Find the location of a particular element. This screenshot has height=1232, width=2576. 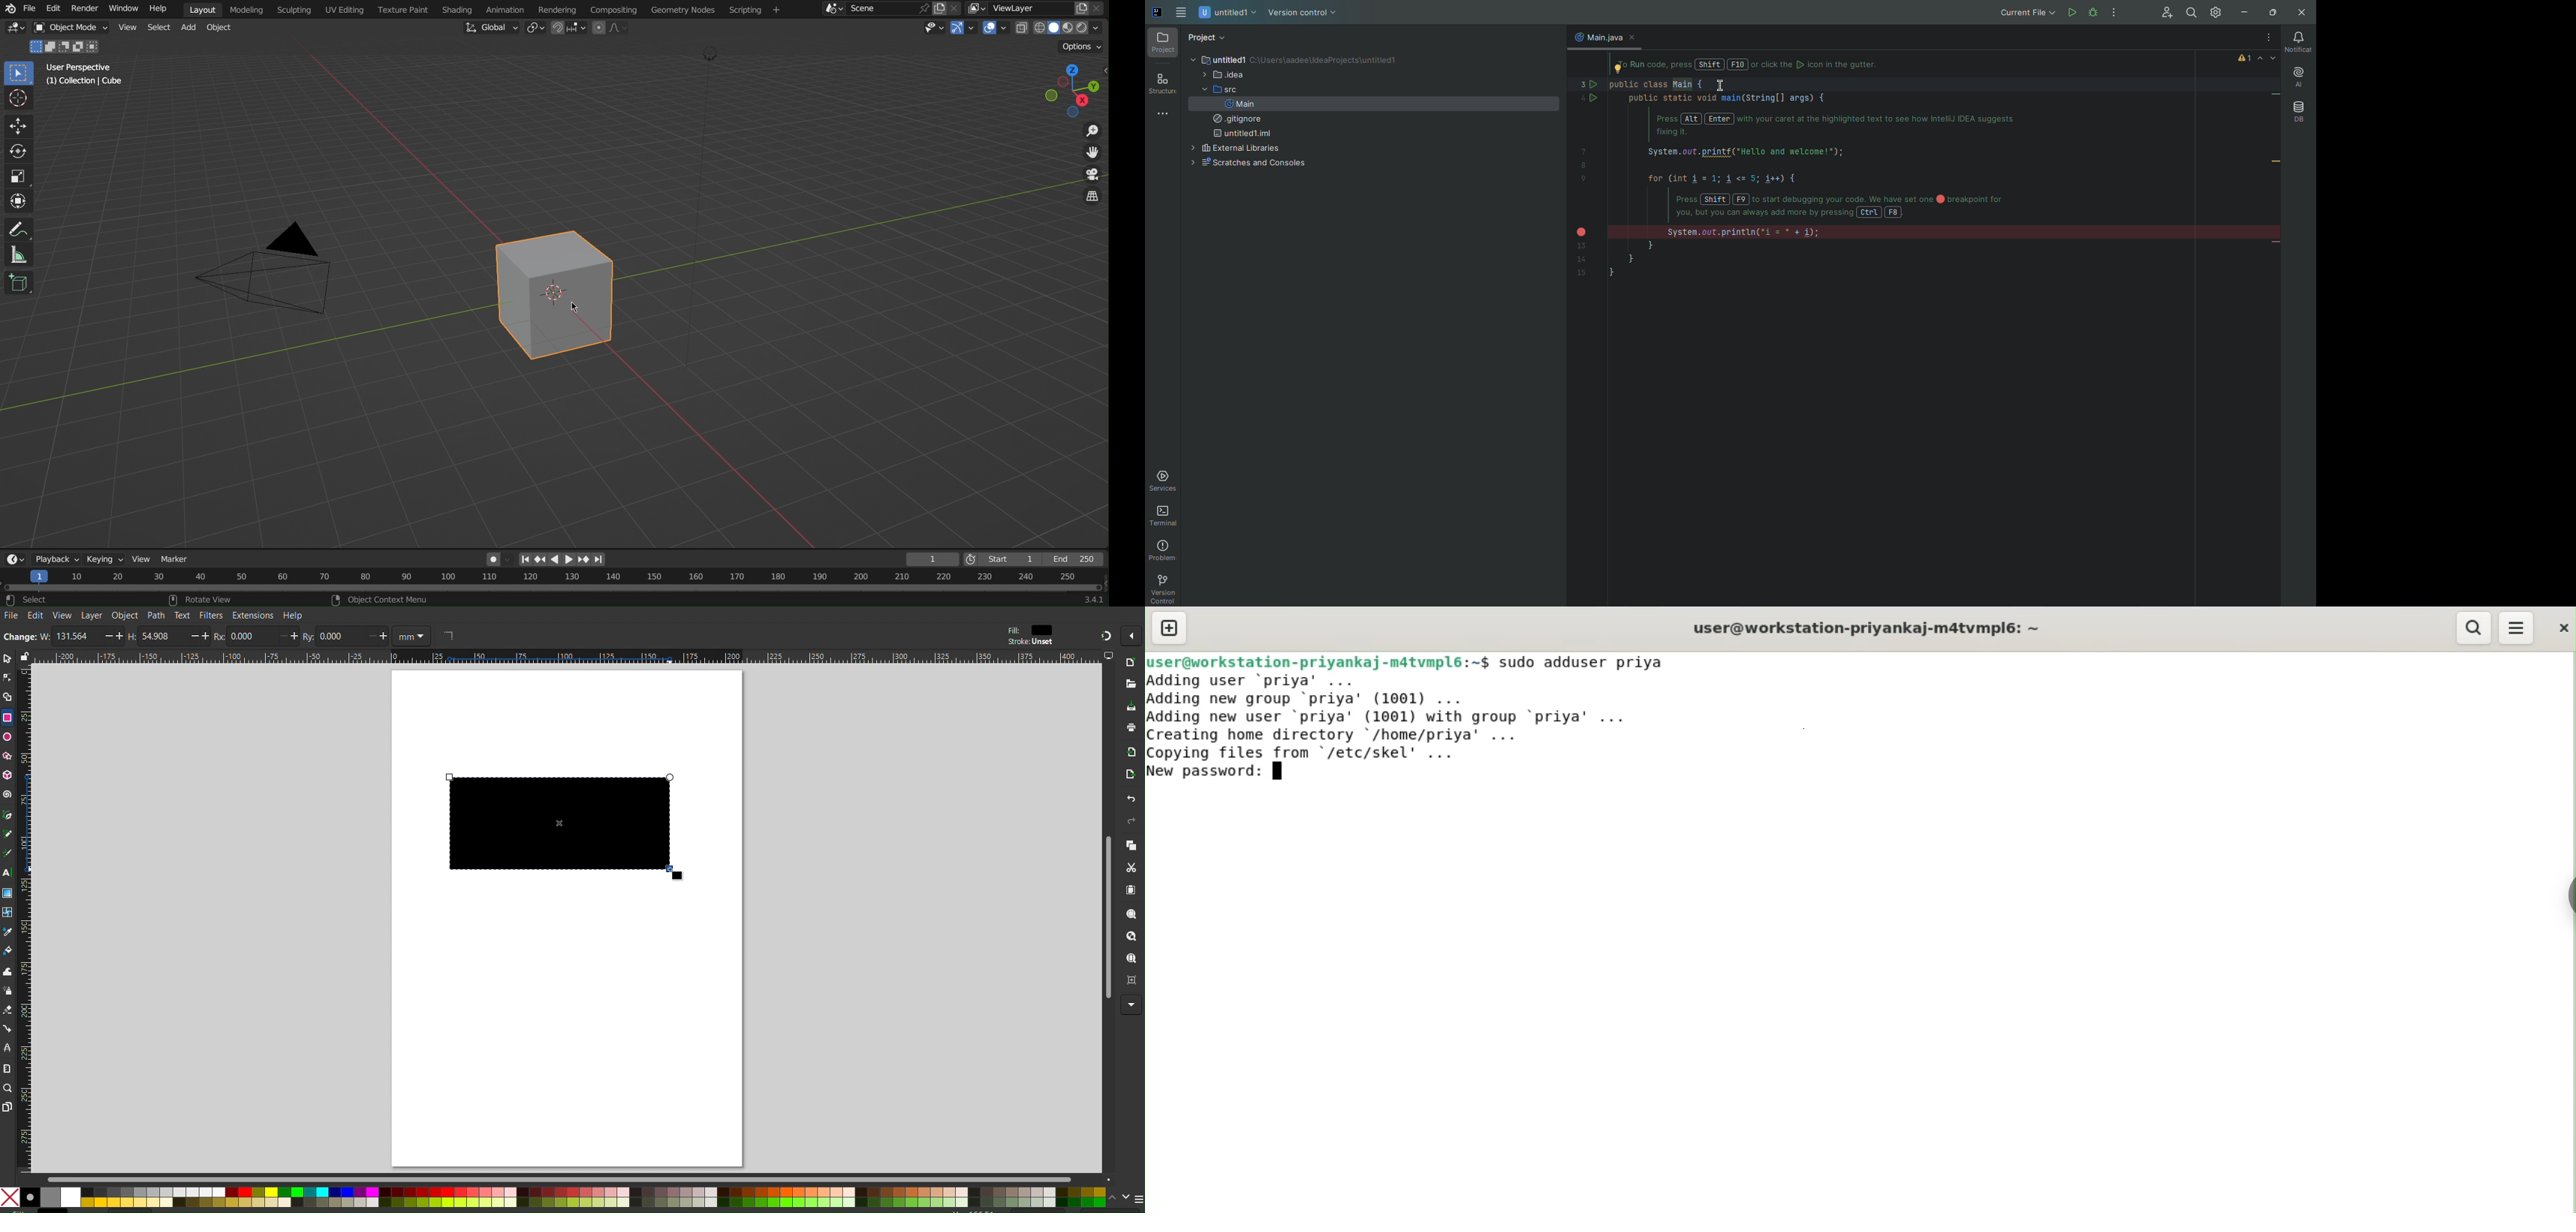

Pen Tool is located at coordinates (7, 814).